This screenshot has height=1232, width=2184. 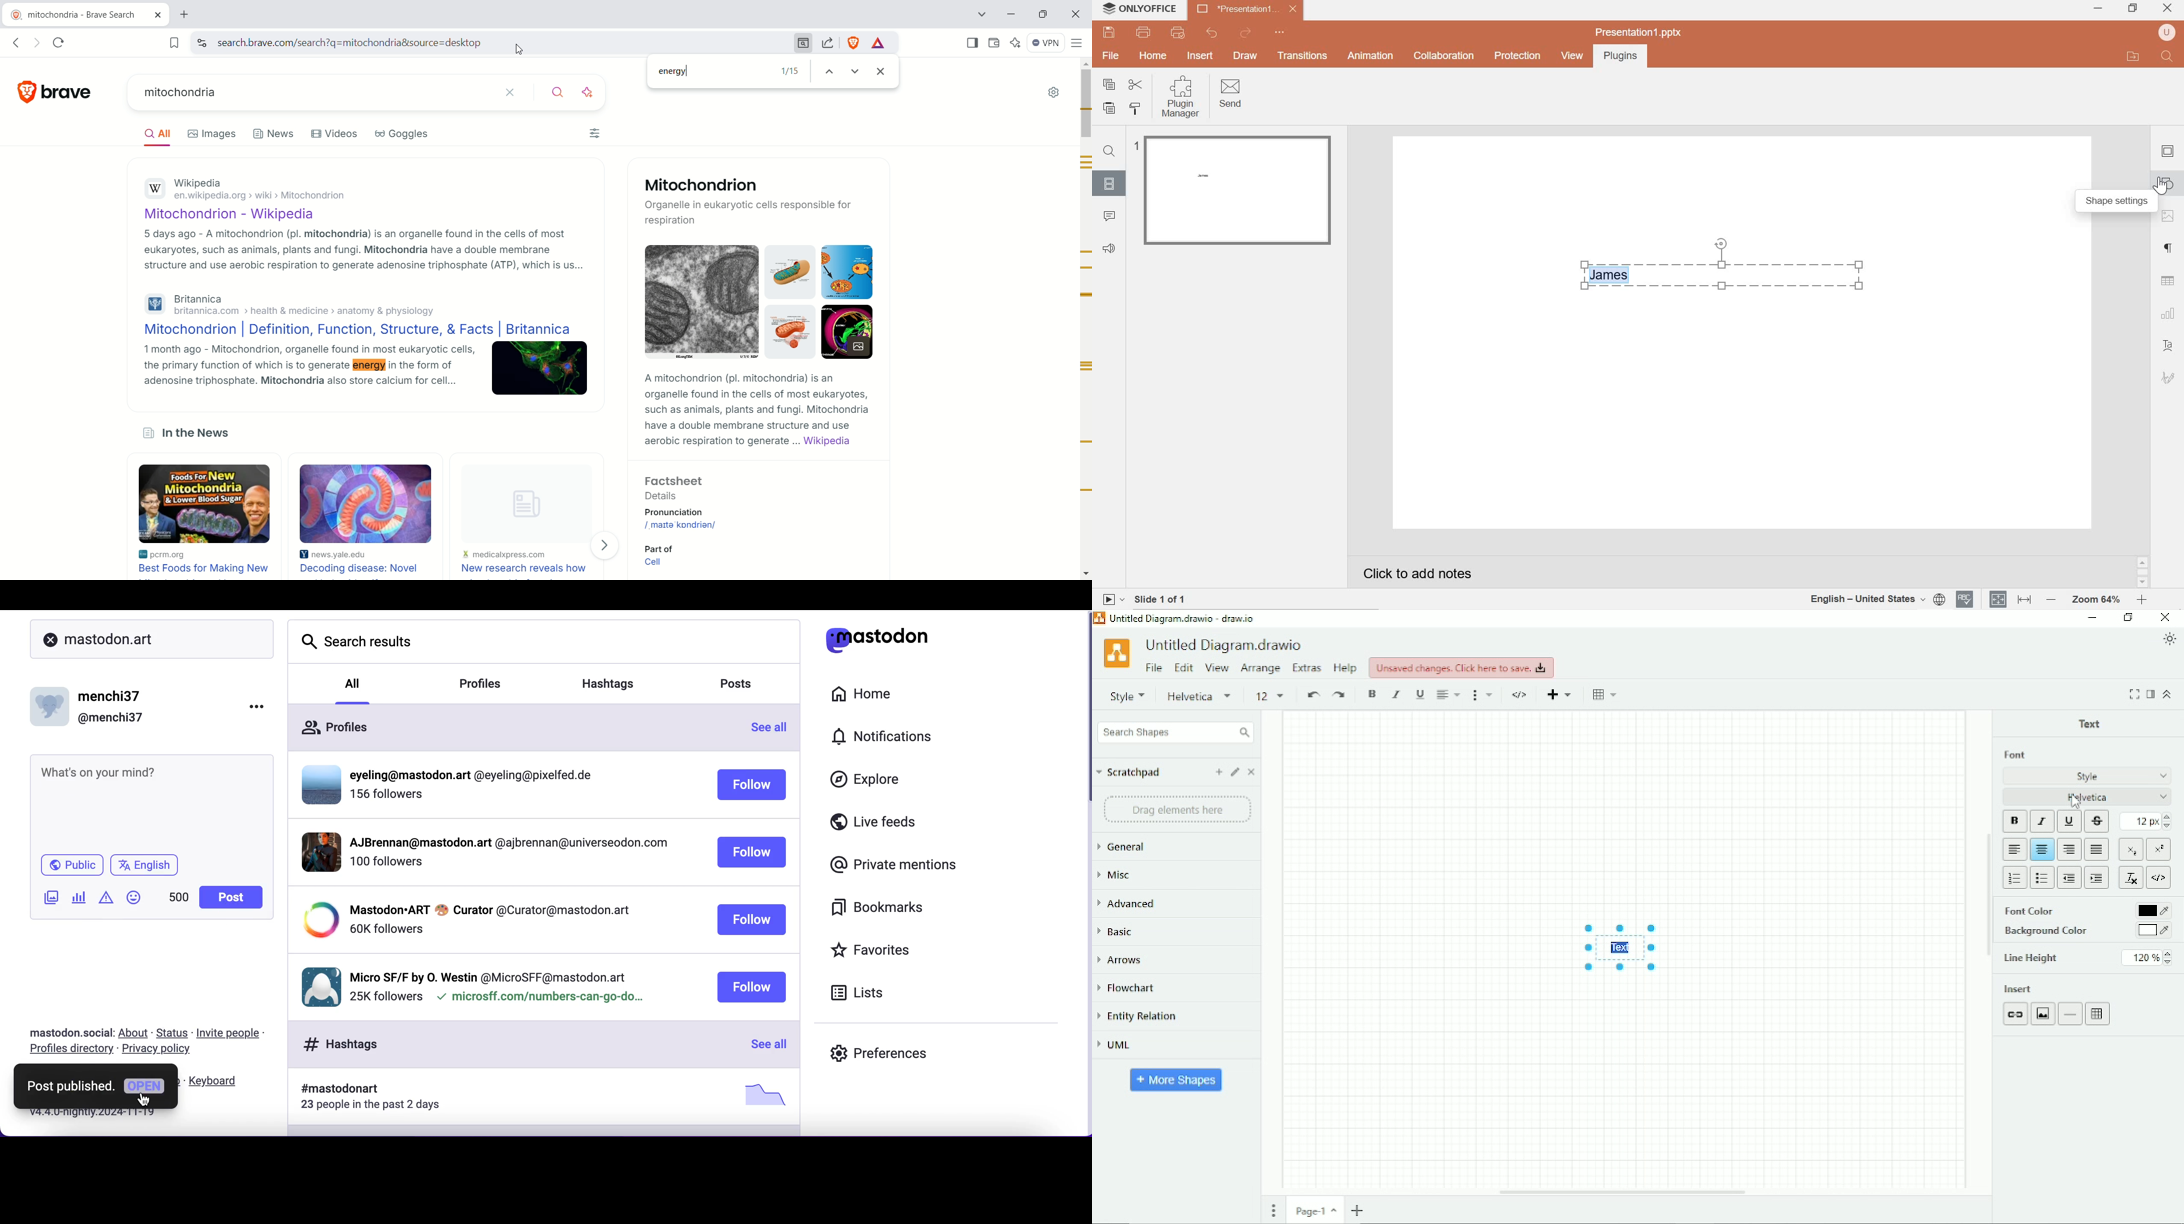 I want to click on copy style, so click(x=1139, y=109).